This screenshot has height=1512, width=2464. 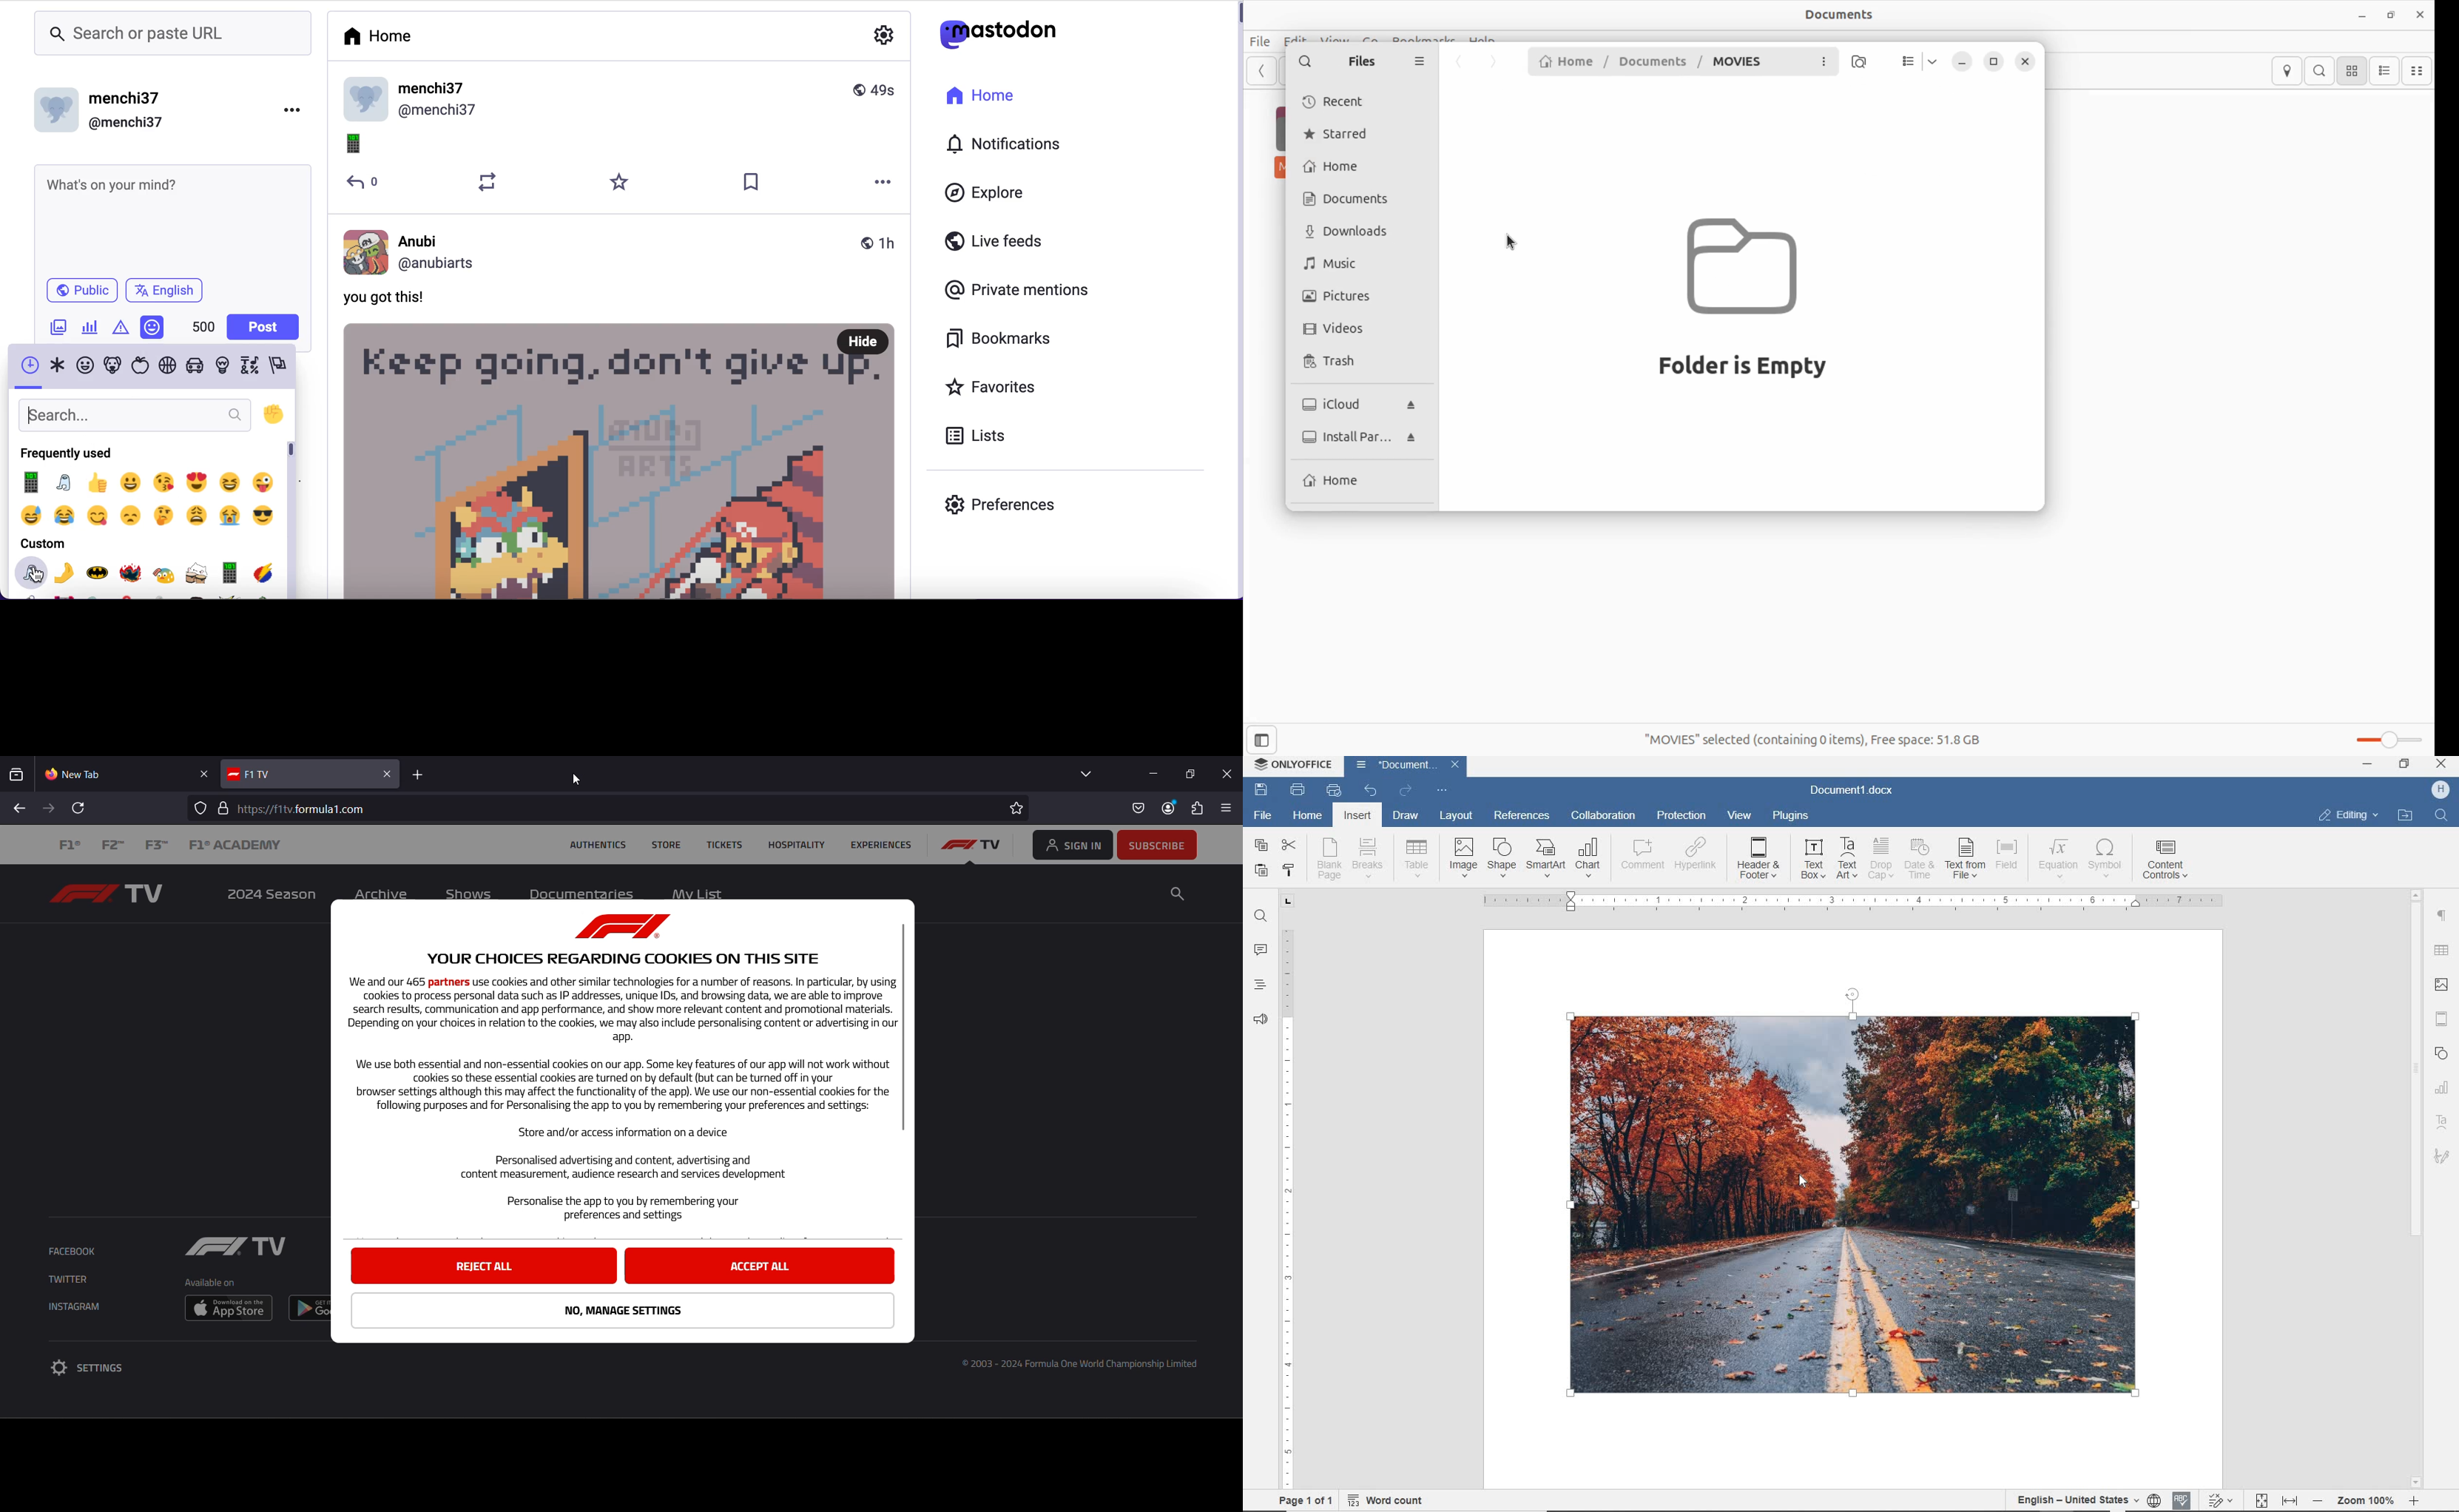 I want to click on accept all, so click(x=759, y=1265).